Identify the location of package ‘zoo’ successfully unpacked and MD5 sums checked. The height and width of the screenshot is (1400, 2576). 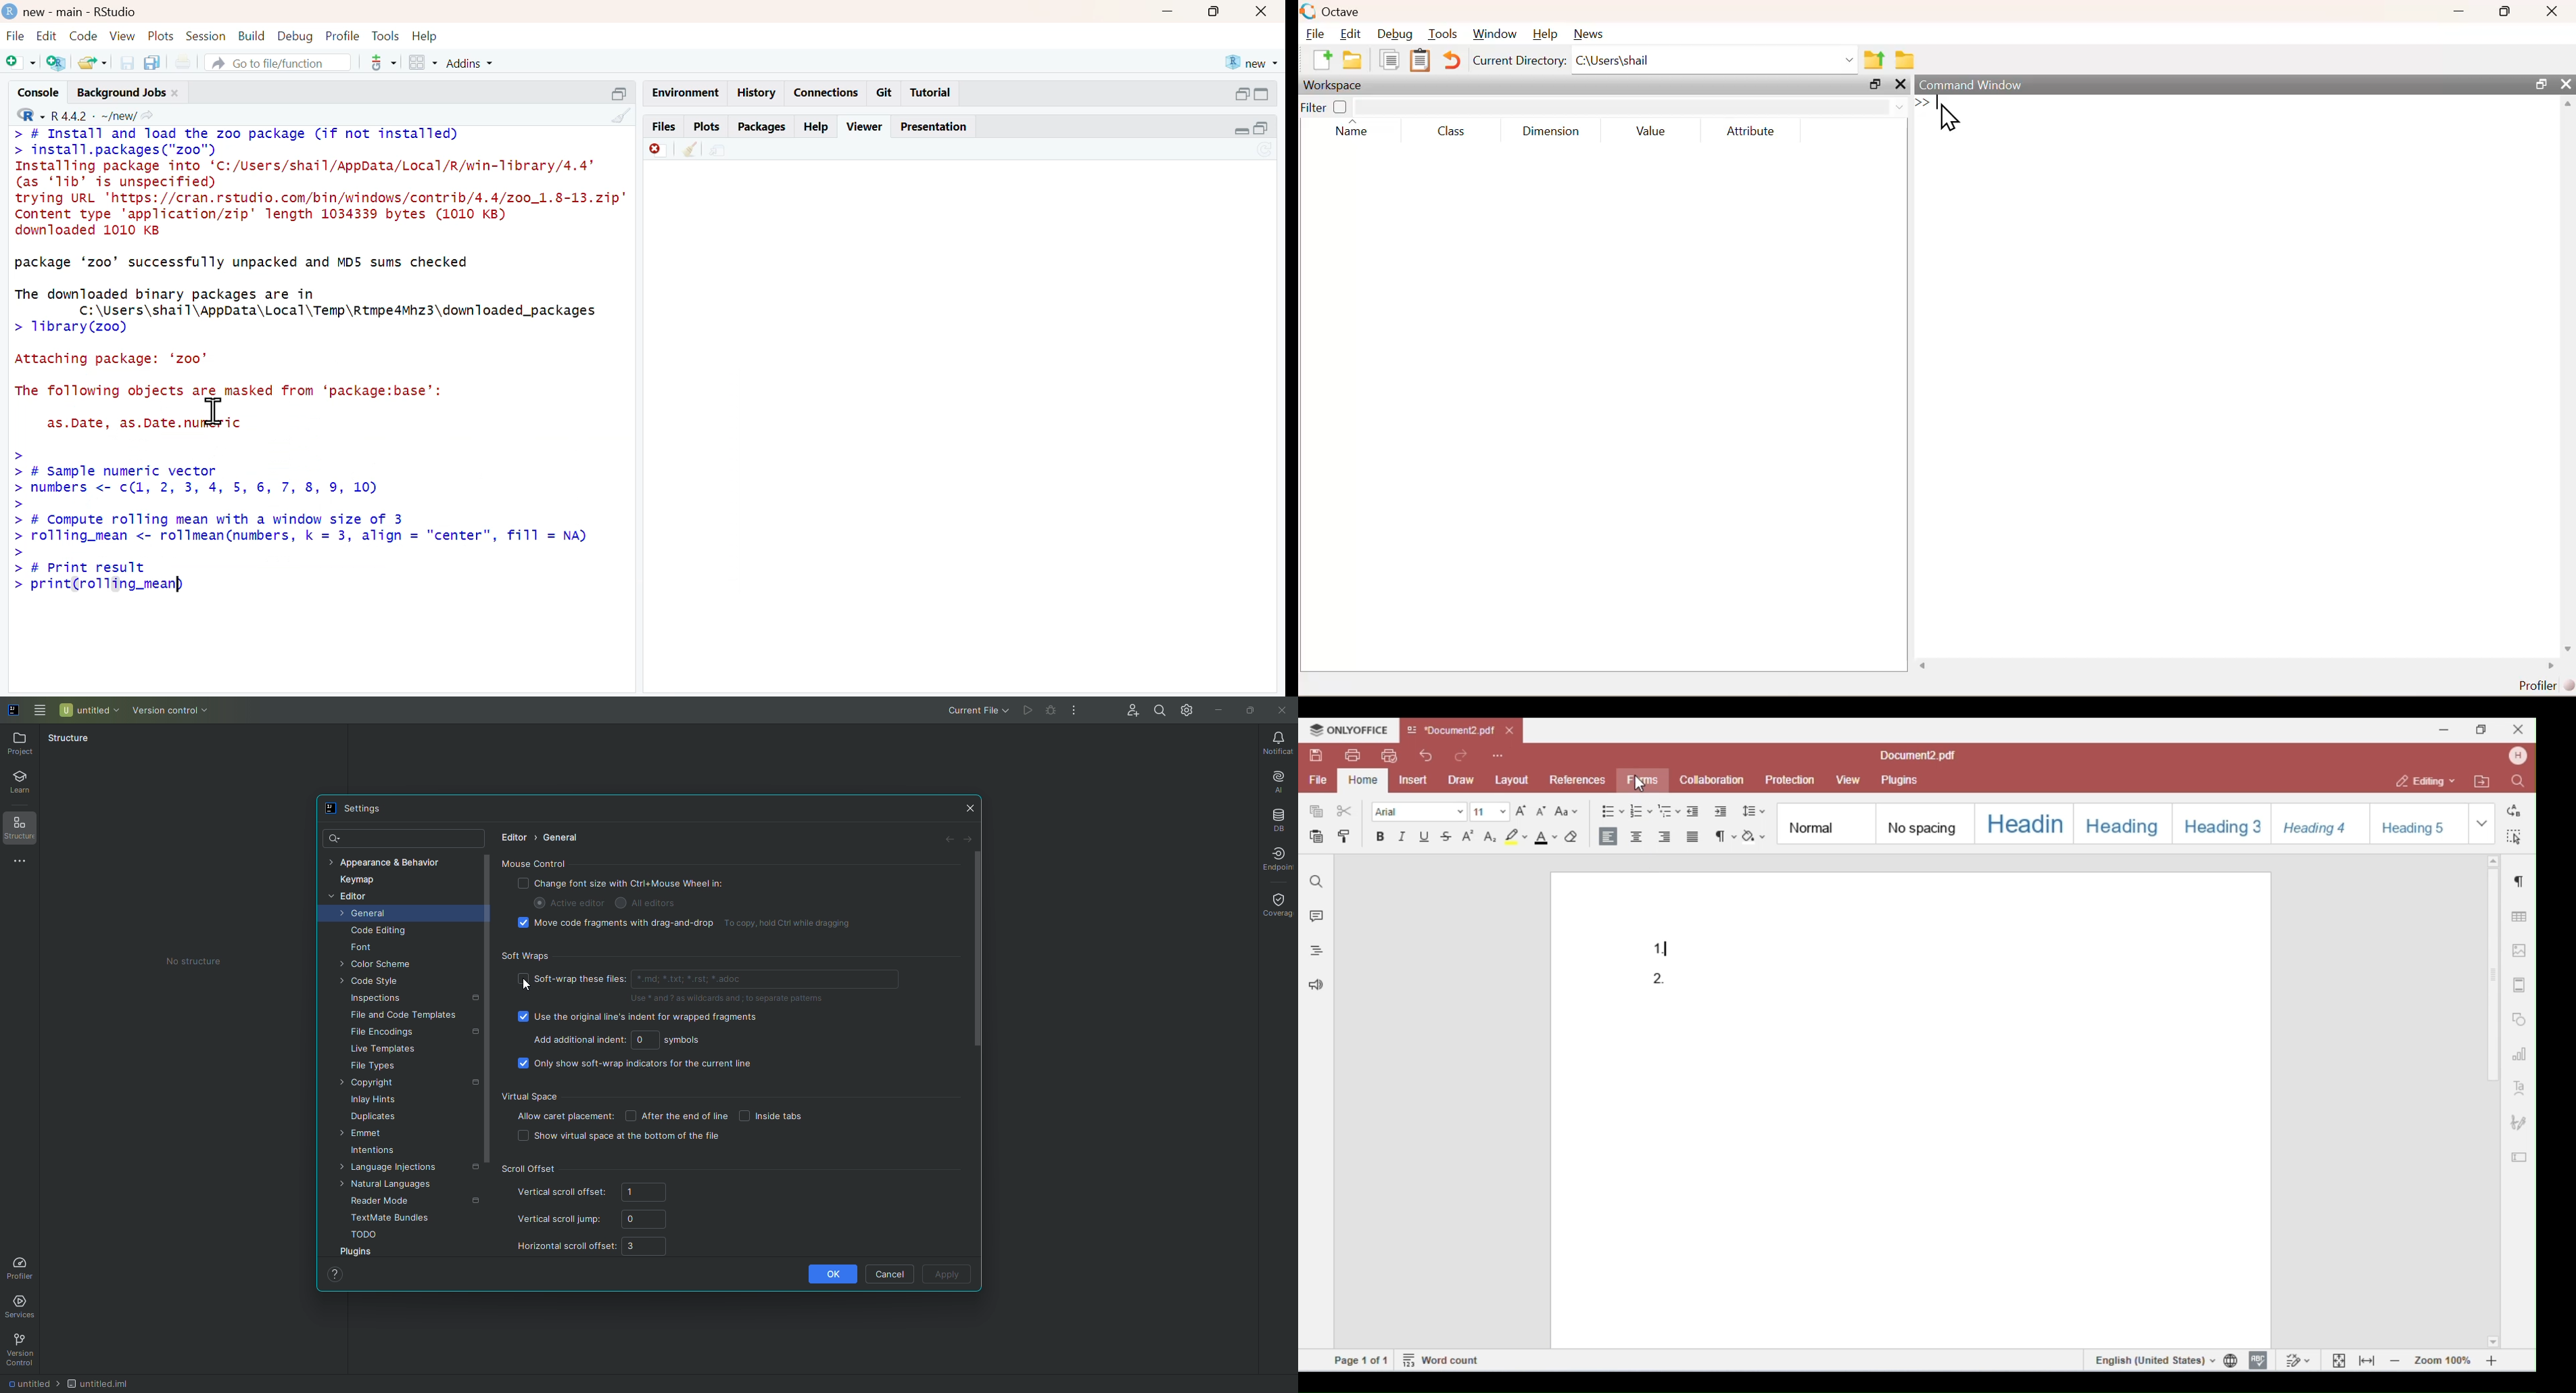
(243, 264).